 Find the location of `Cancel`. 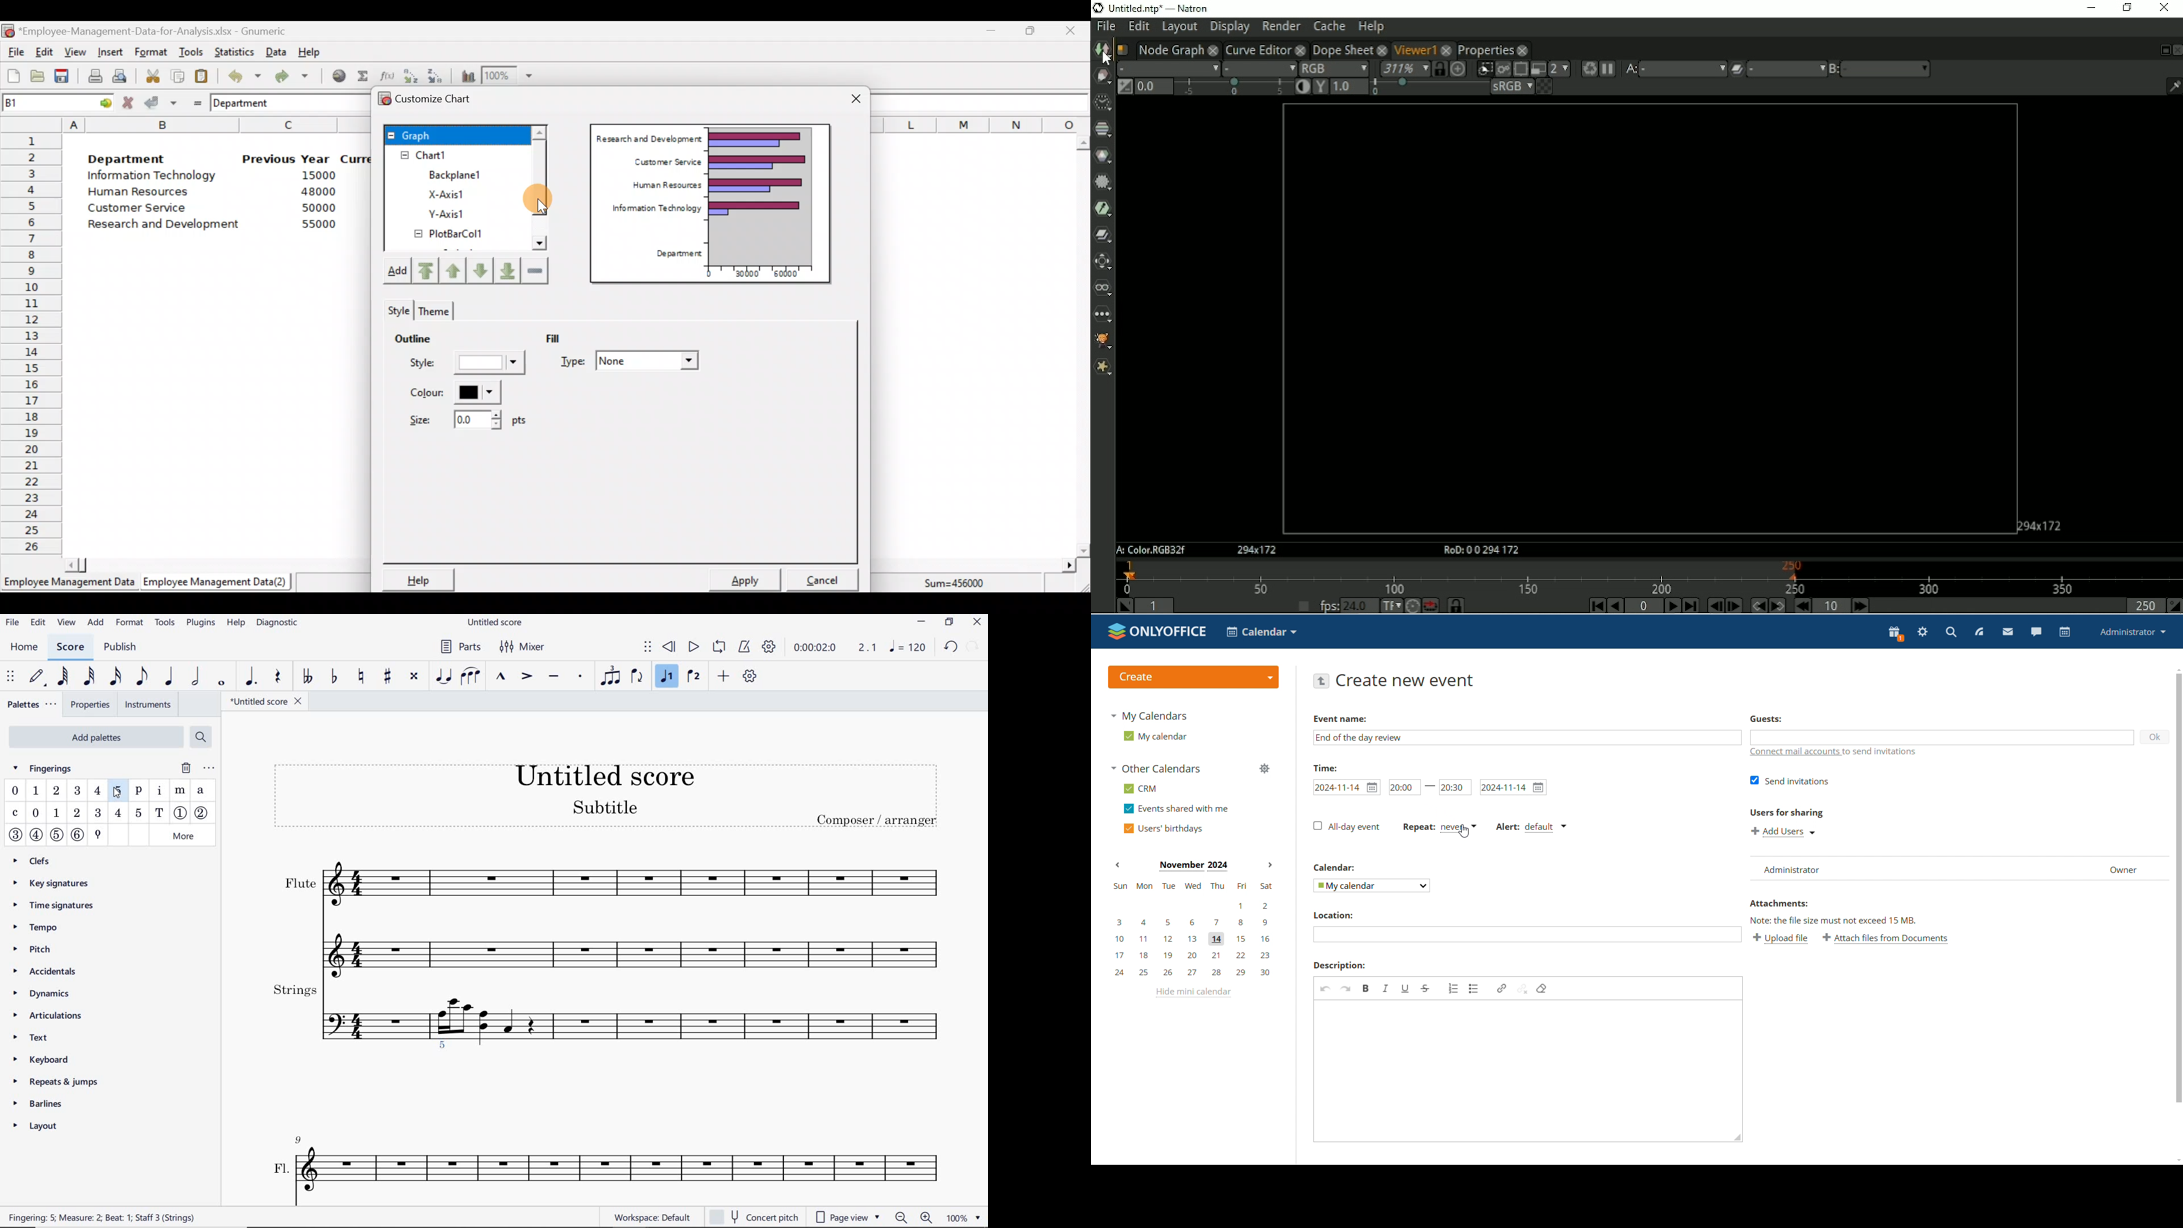

Cancel is located at coordinates (828, 577).